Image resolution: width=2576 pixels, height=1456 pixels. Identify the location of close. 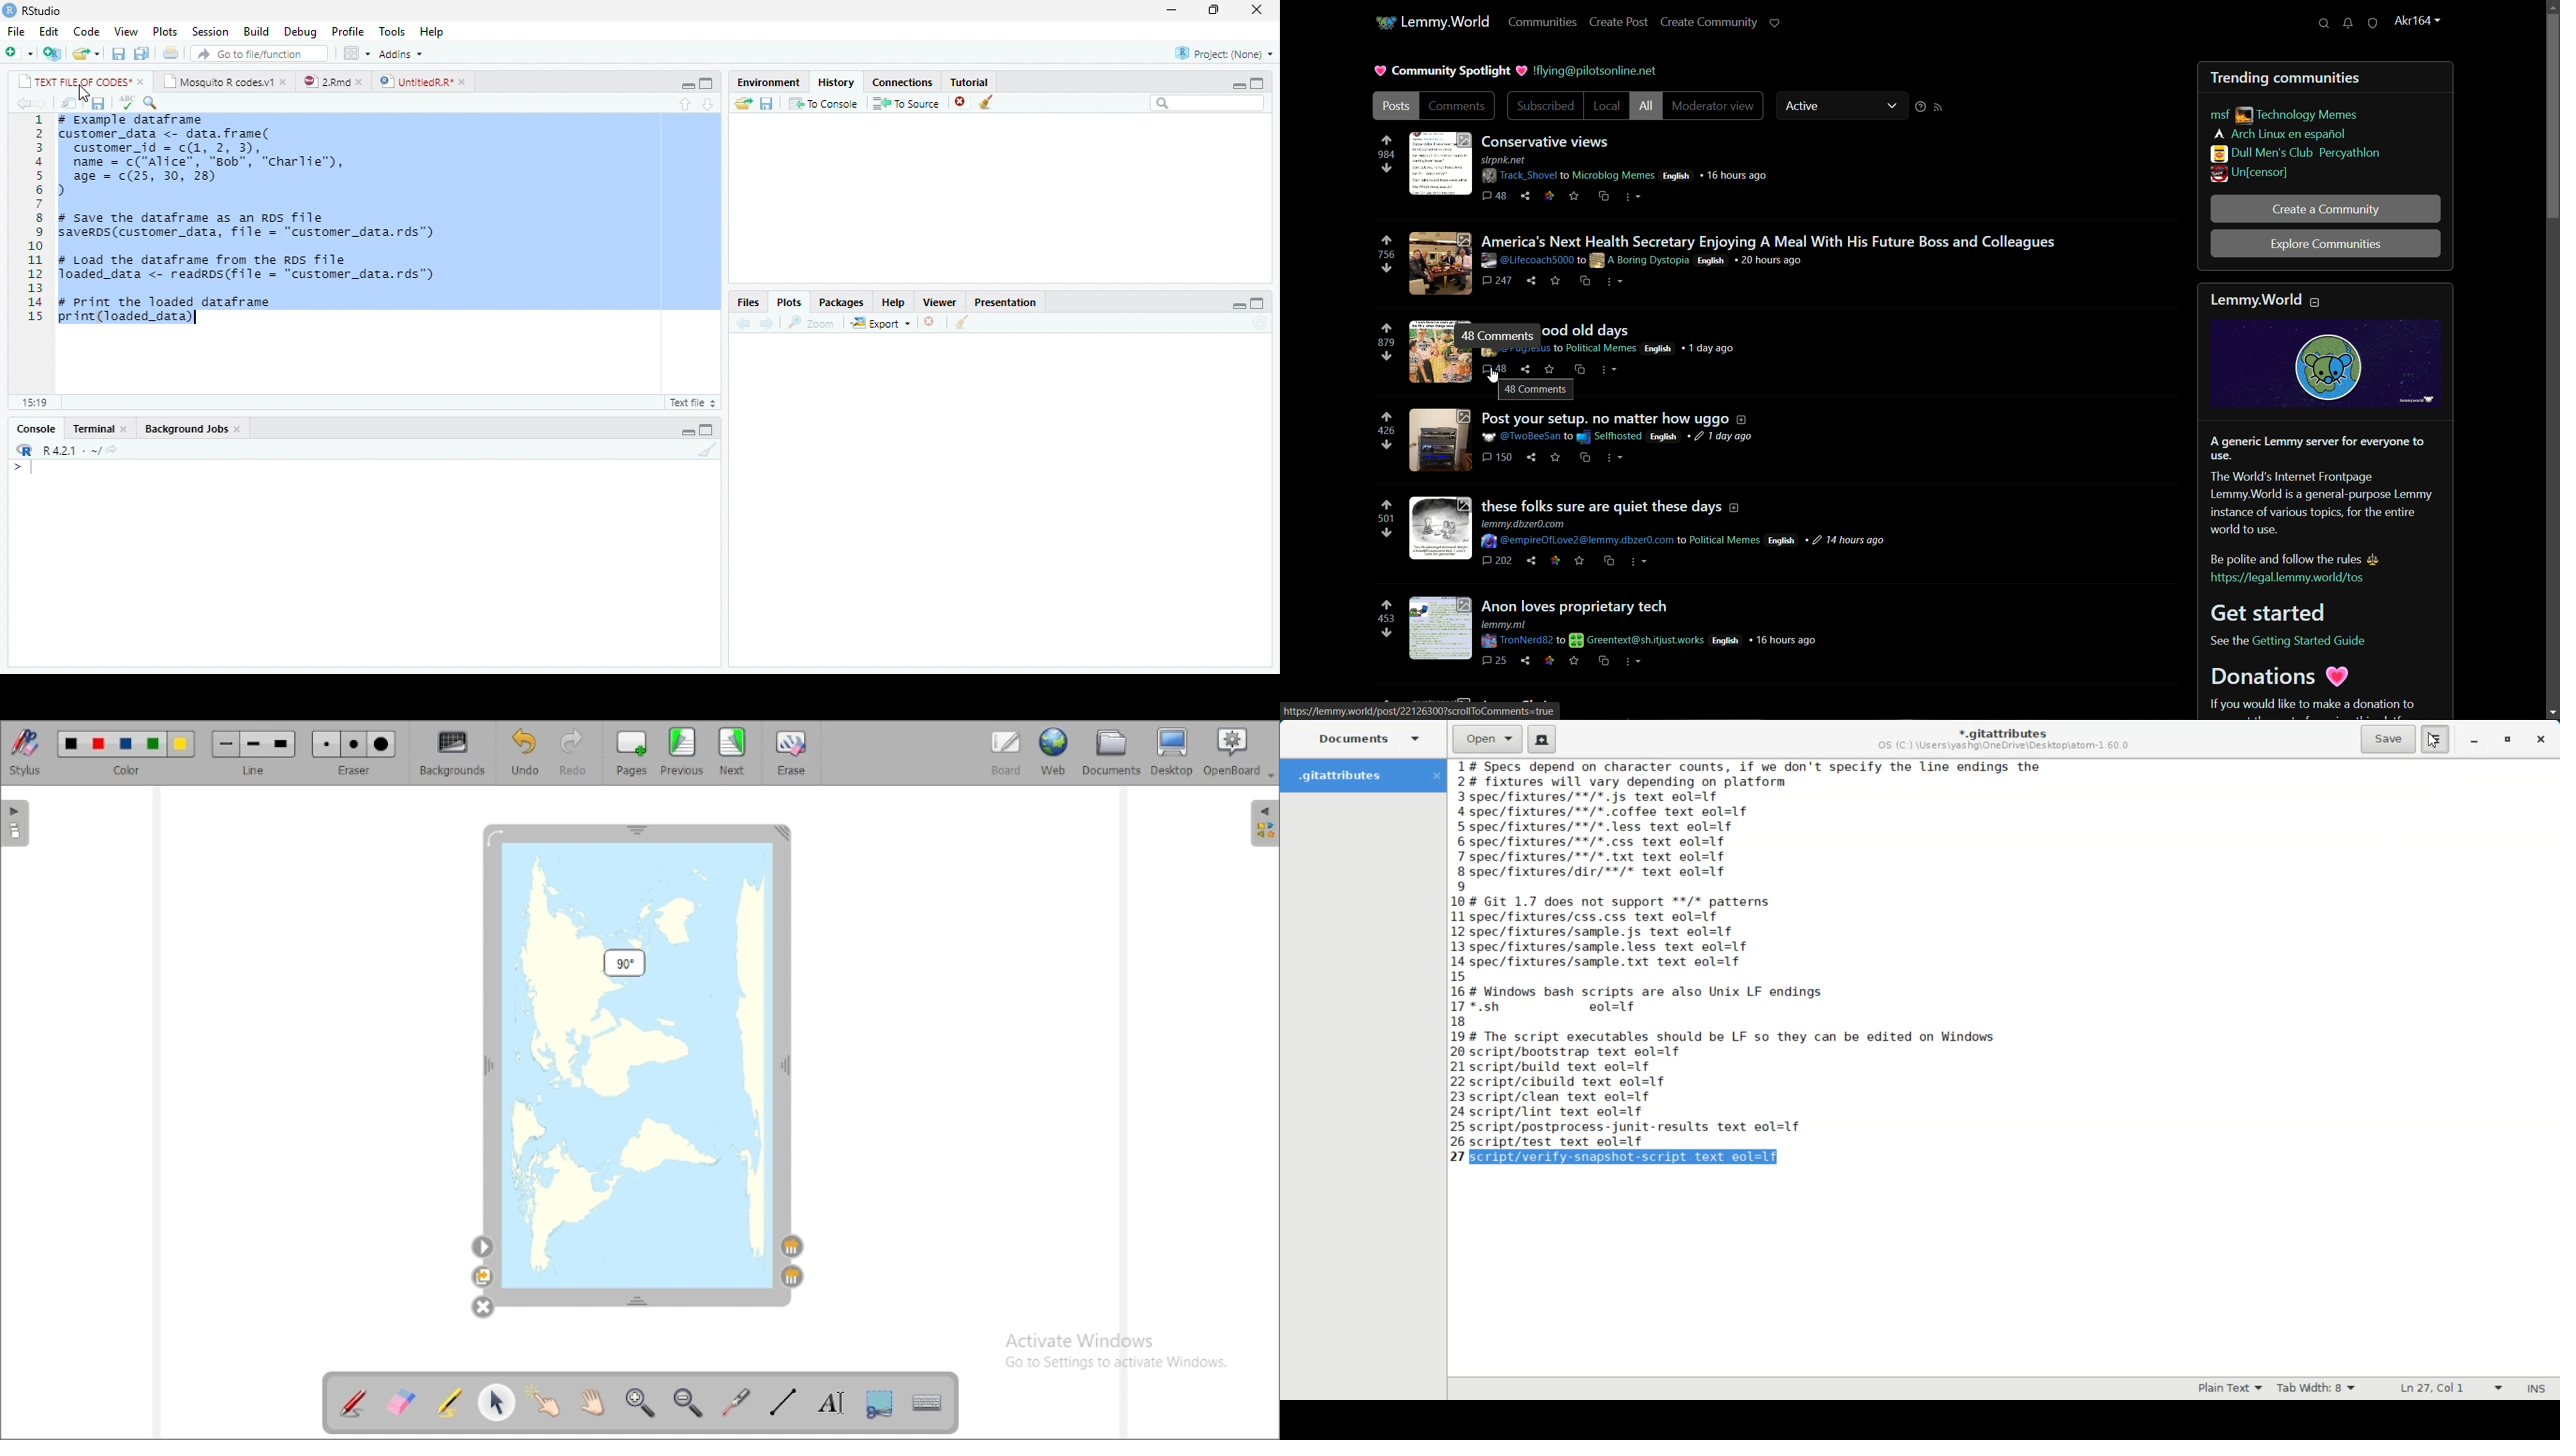
(286, 82).